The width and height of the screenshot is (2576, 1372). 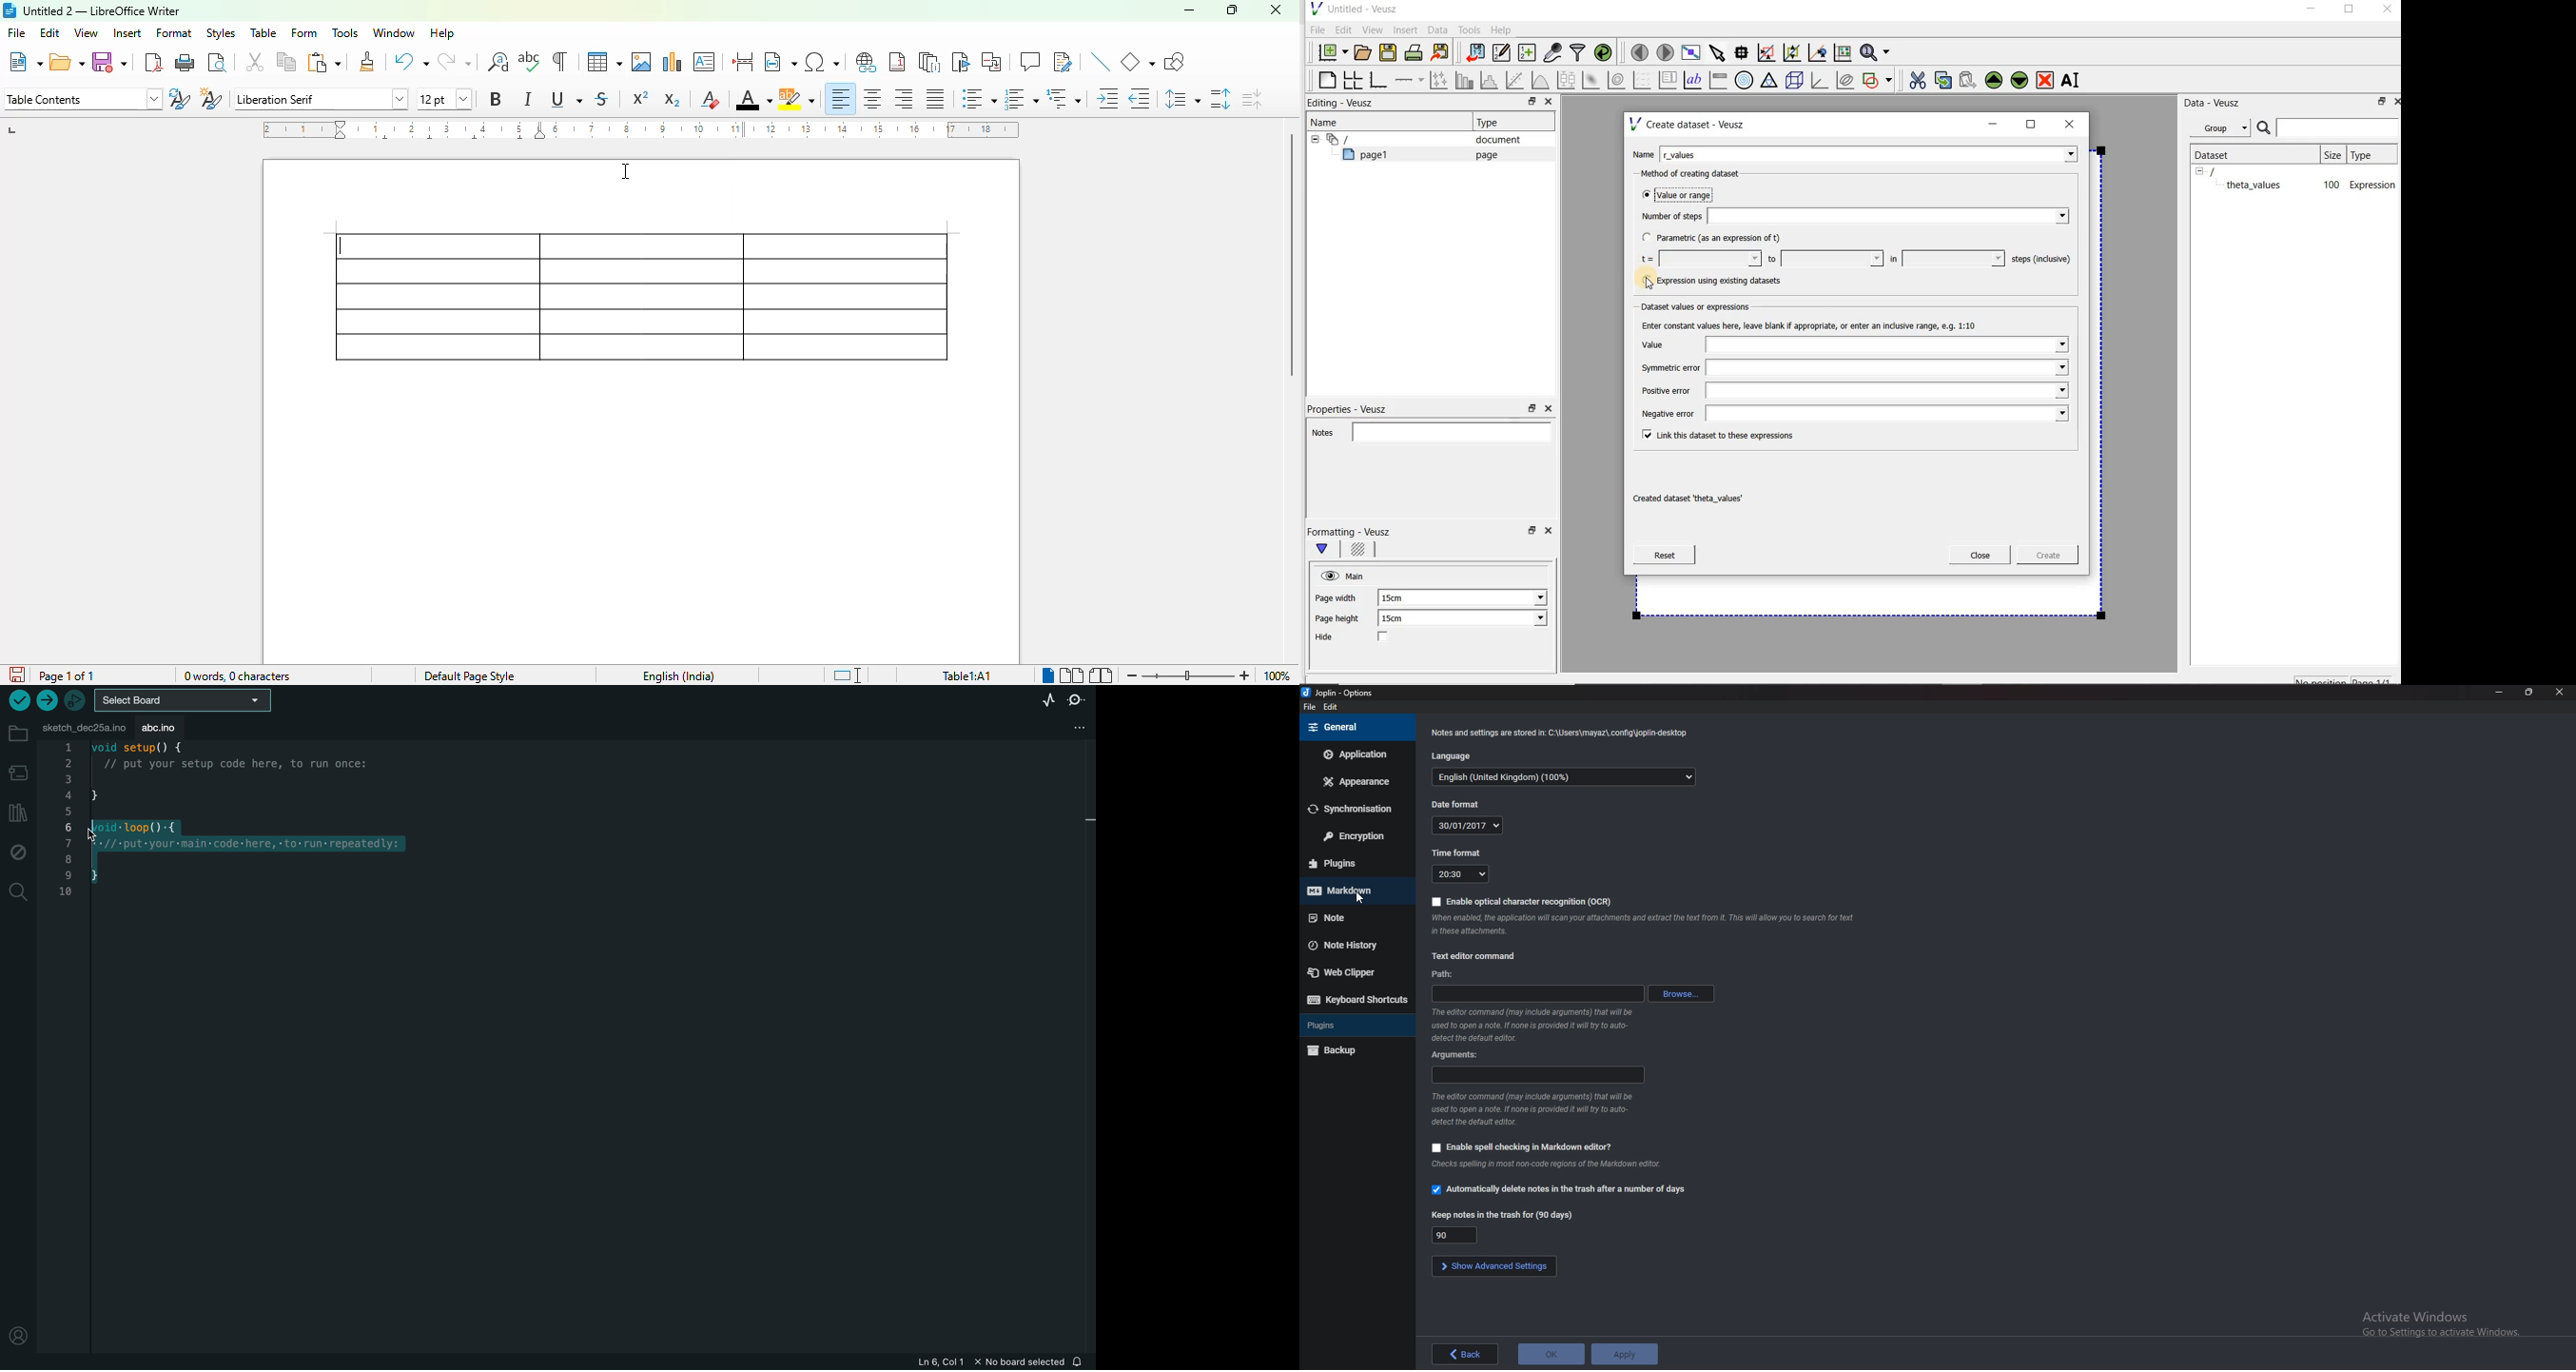 What do you see at coordinates (1563, 734) in the screenshot?
I see `Info on notes and settings` at bounding box center [1563, 734].